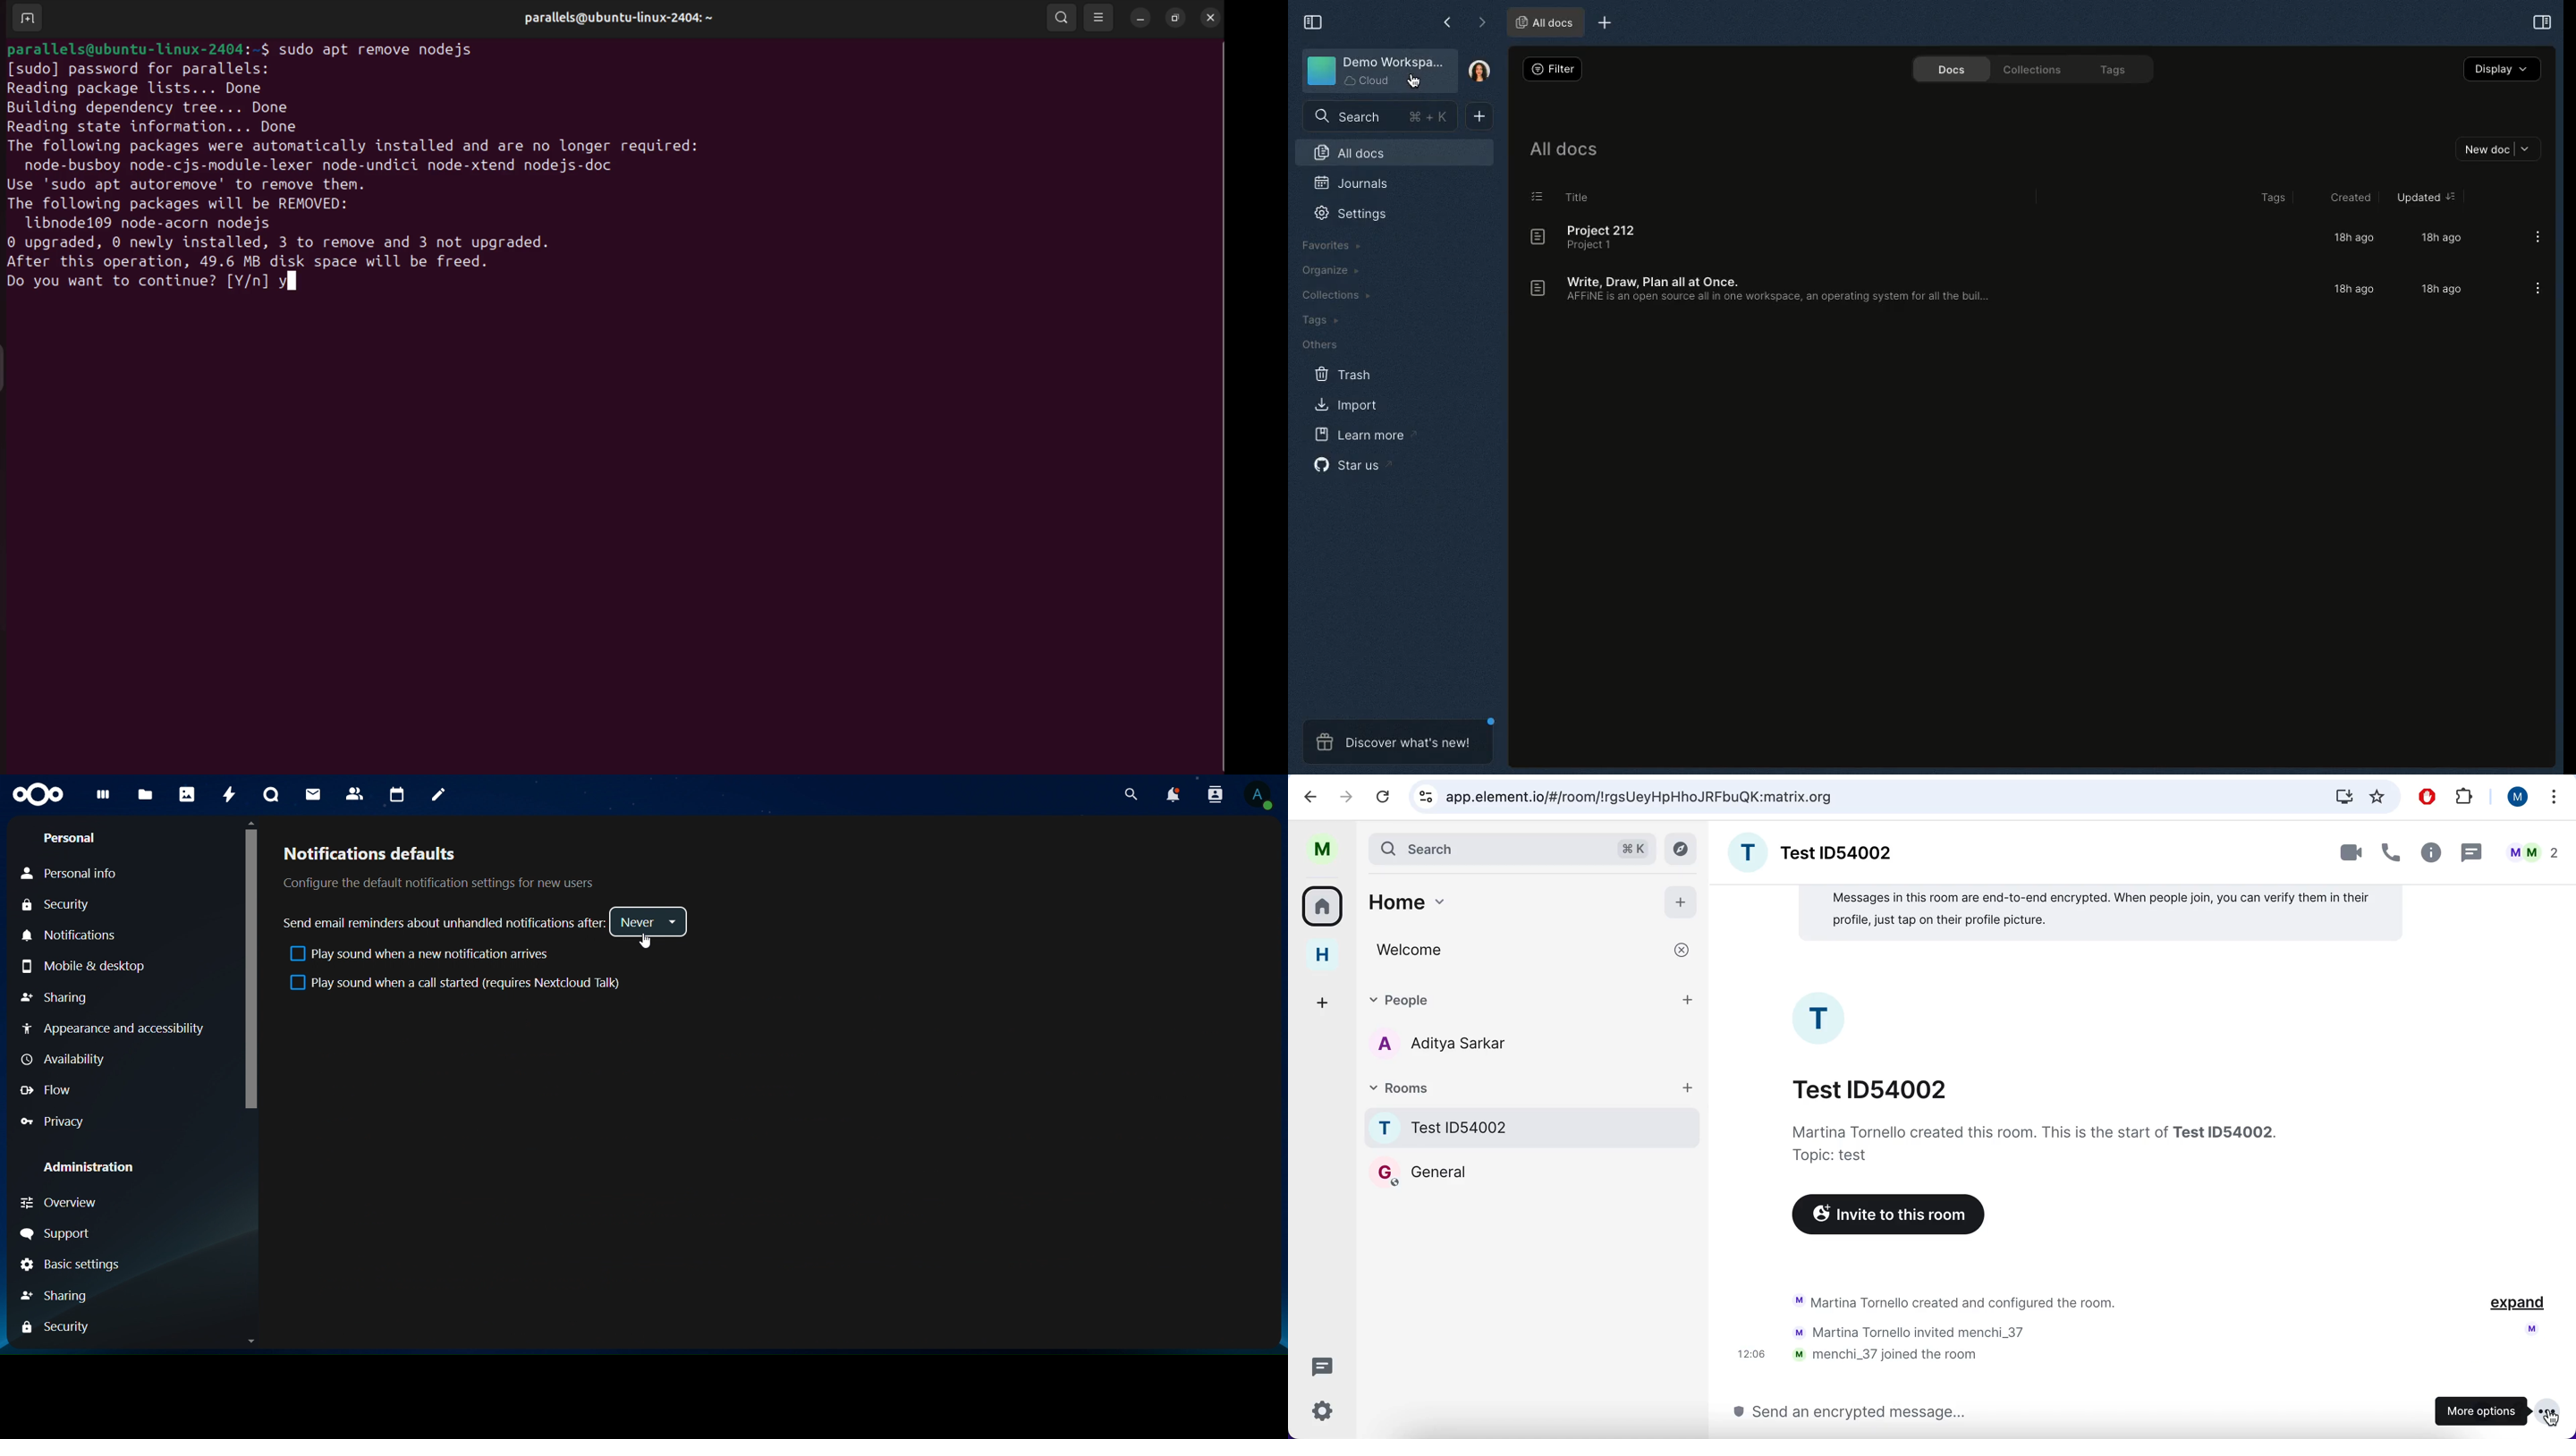 This screenshot has height=1456, width=2576. I want to click on backward, so click(1306, 796).